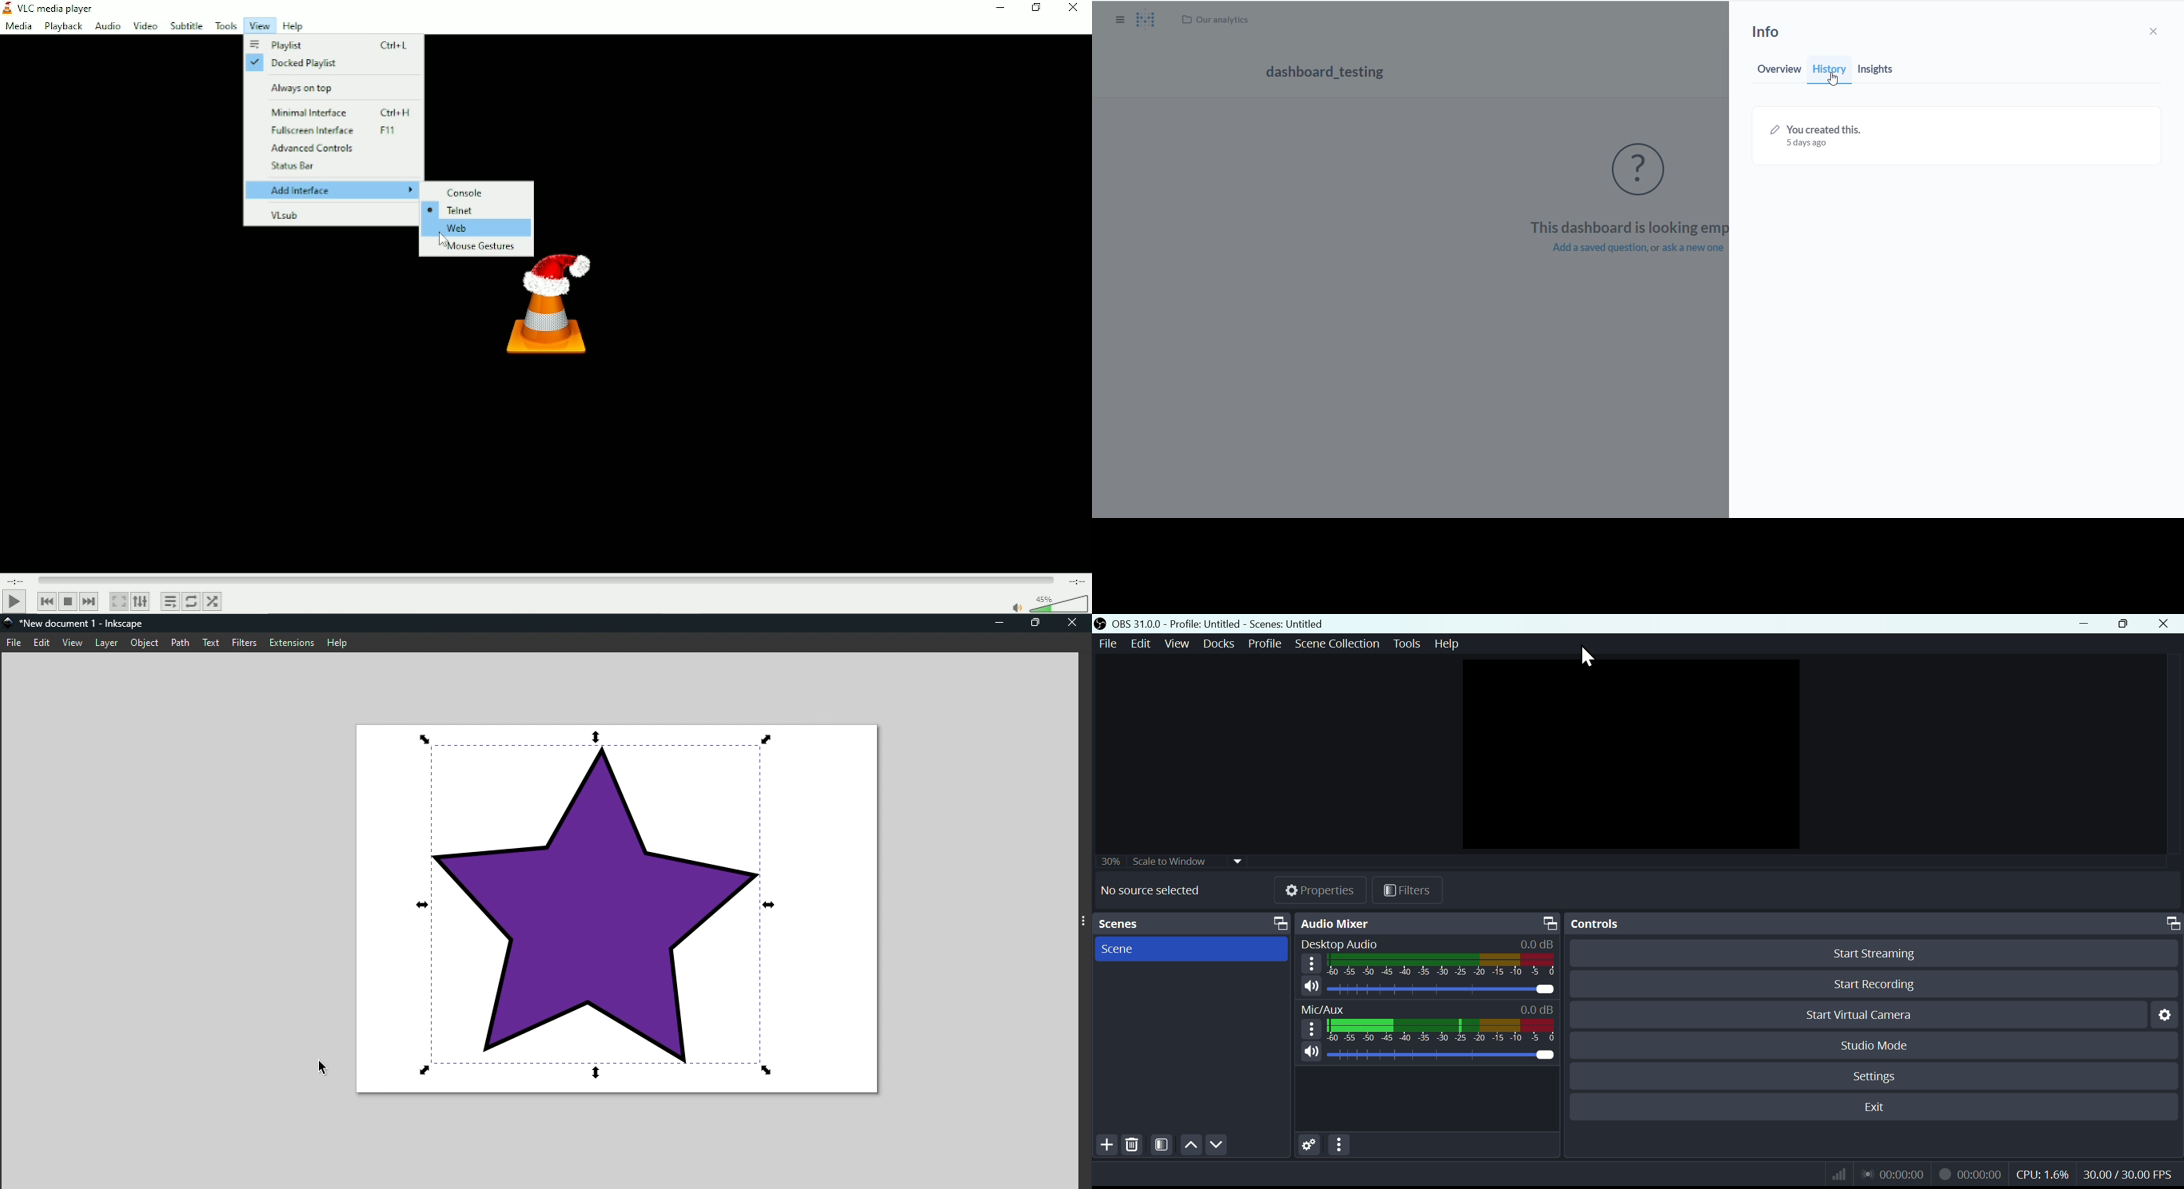 This screenshot has width=2184, height=1204. I want to click on Minimize, so click(997, 623).